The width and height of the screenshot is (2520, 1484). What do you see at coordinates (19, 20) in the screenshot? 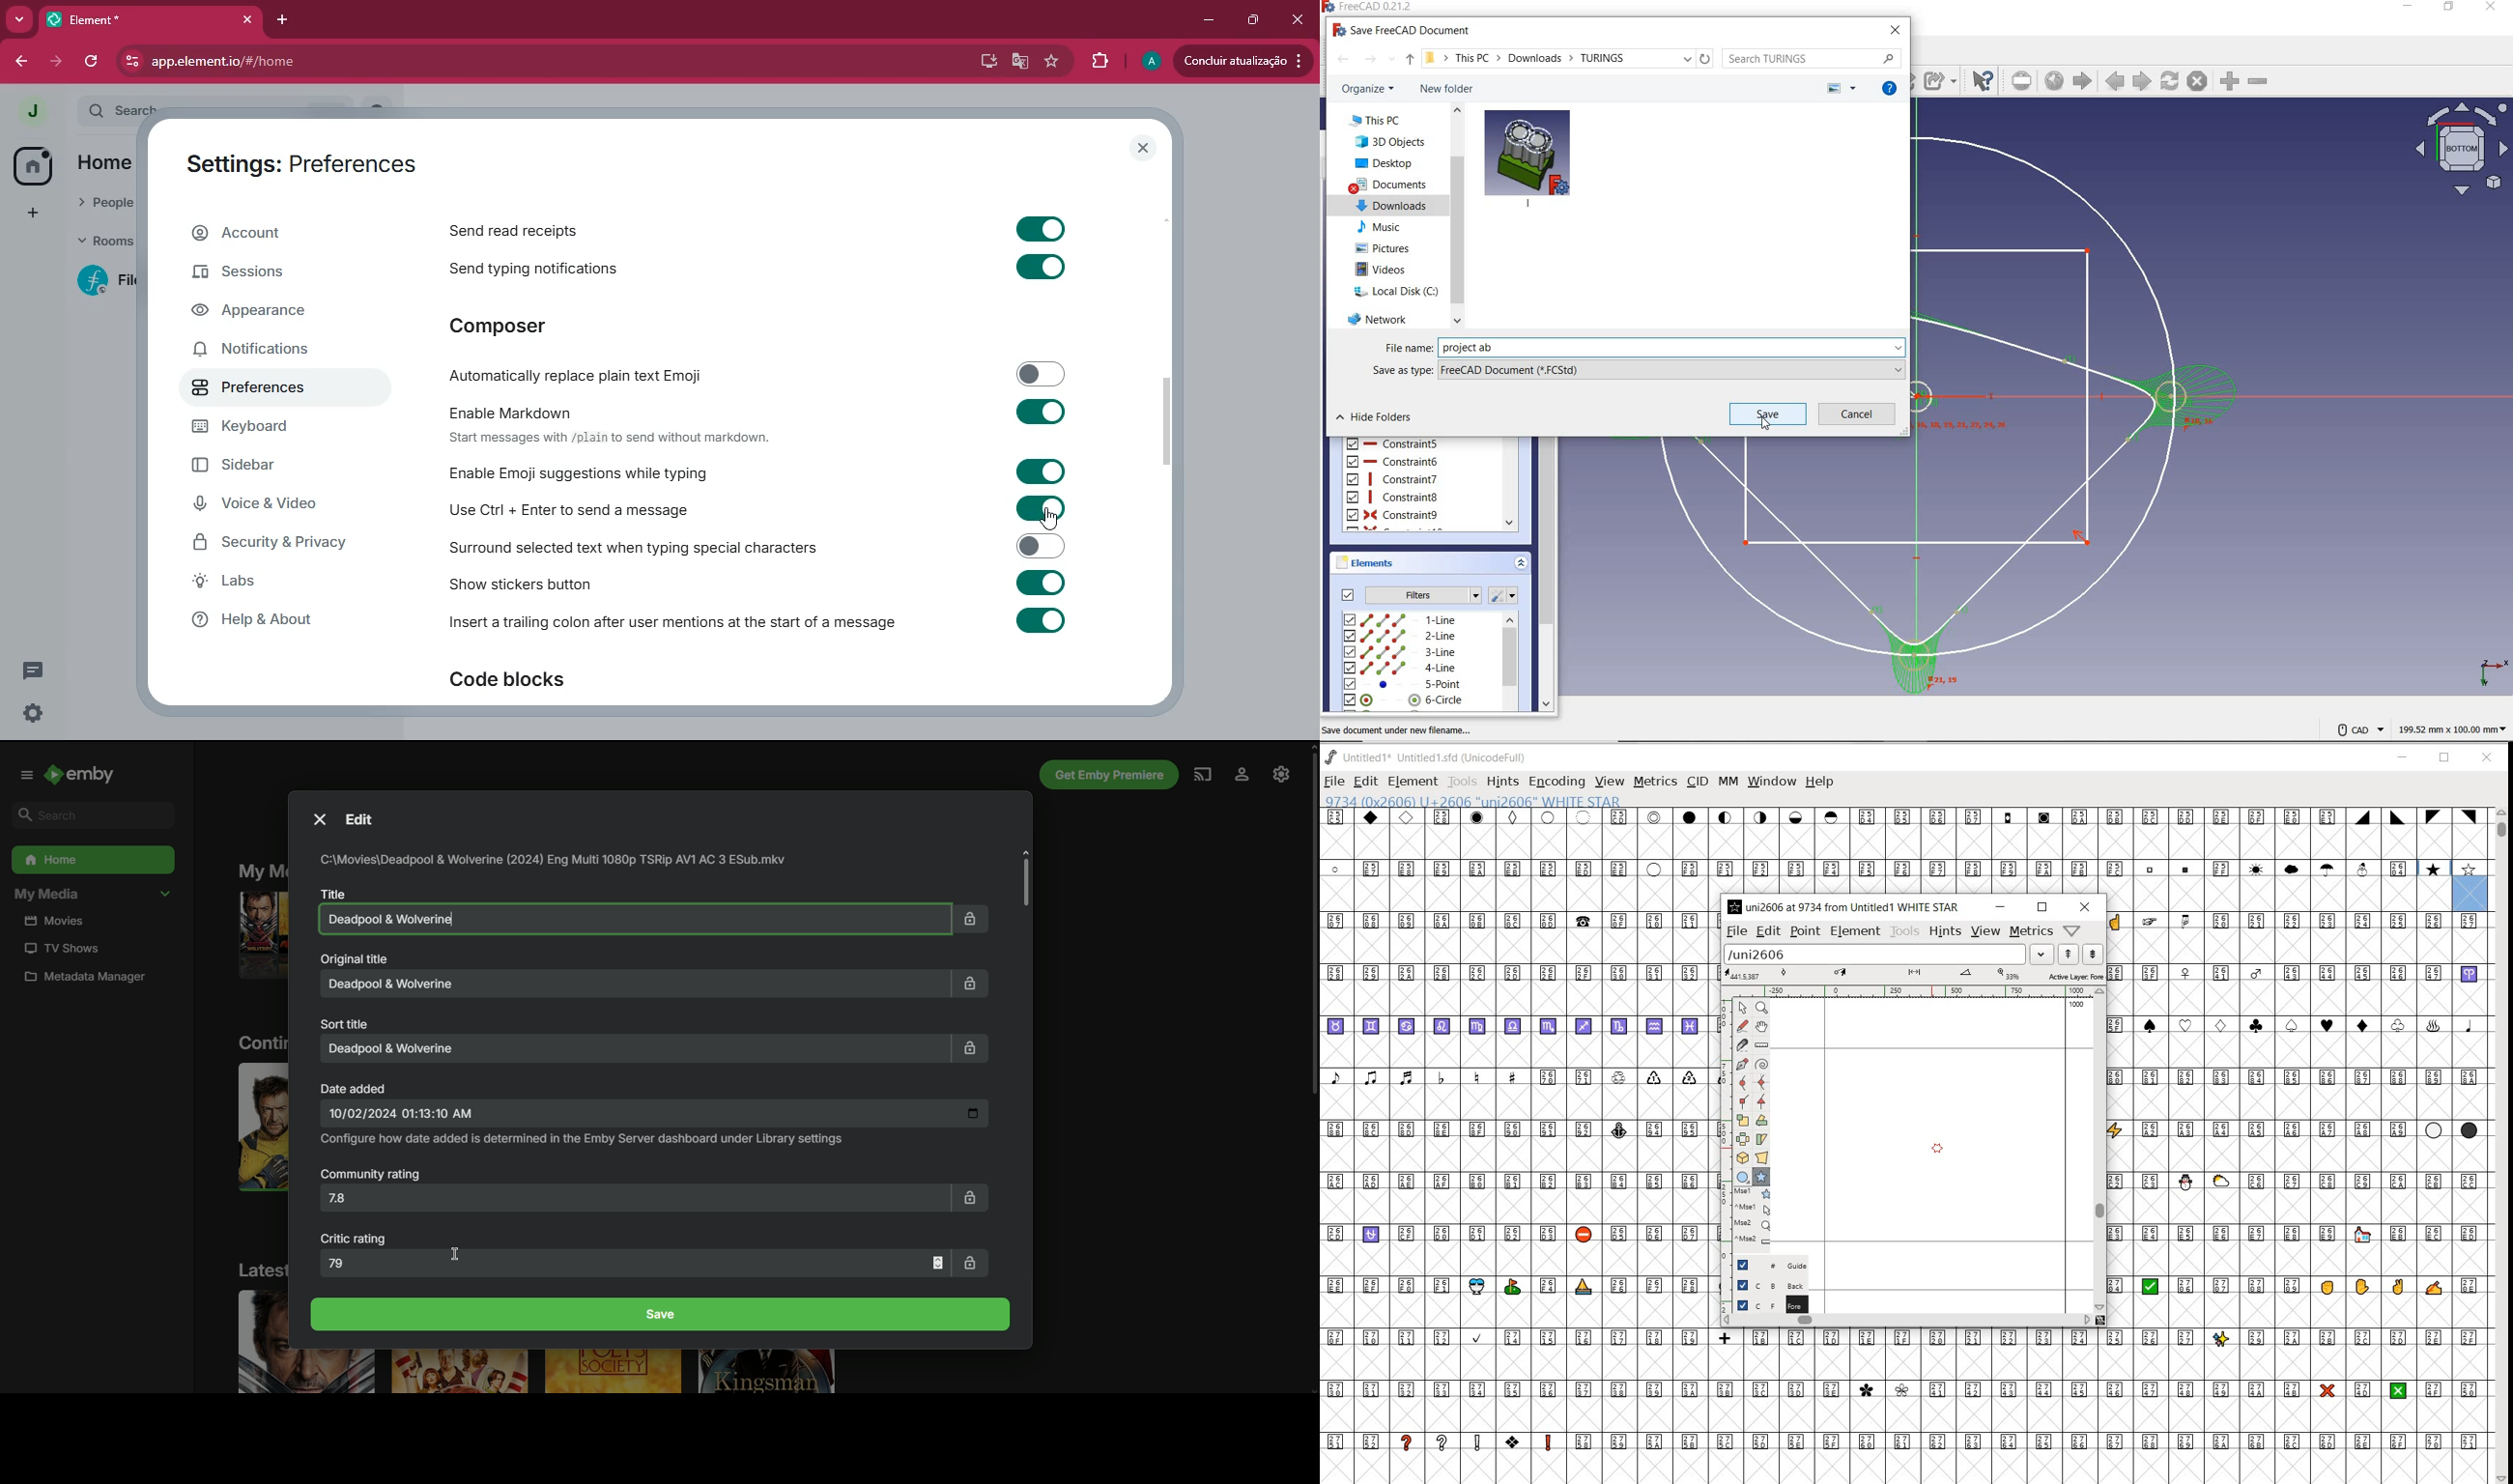
I see `more` at bounding box center [19, 20].